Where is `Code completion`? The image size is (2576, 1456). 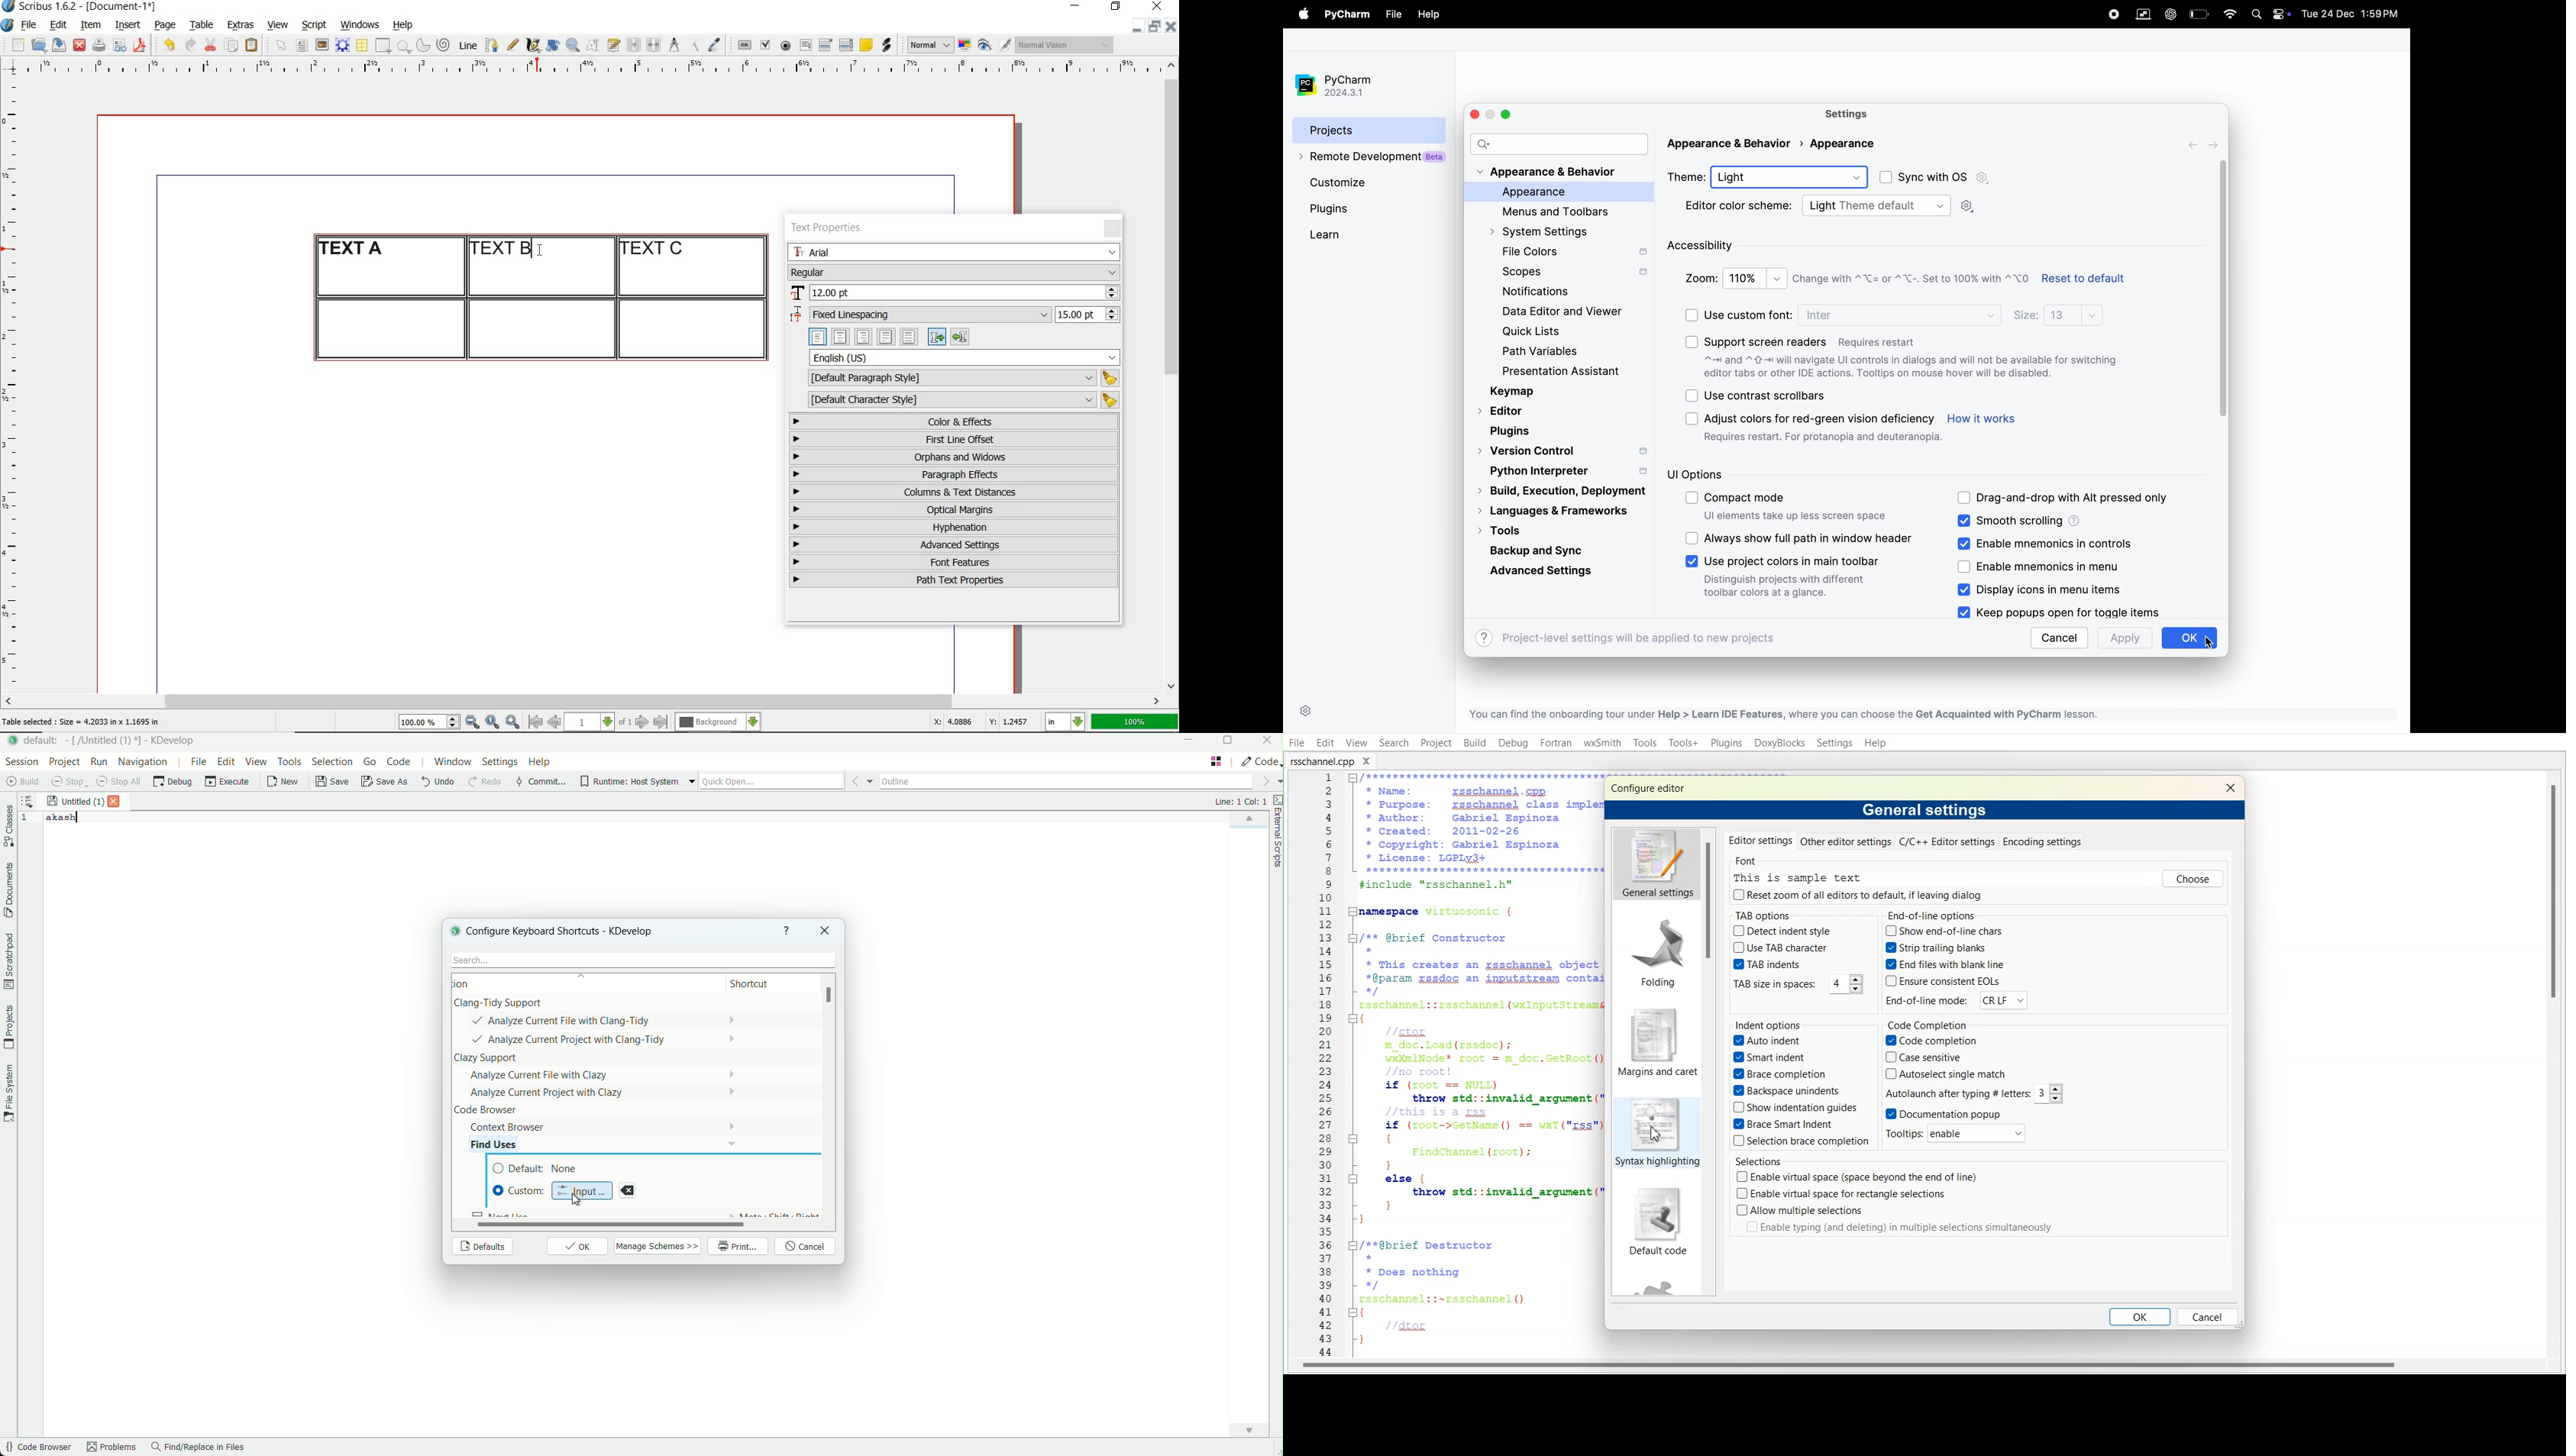
Code completion is located at coordinates (1934, 1040).